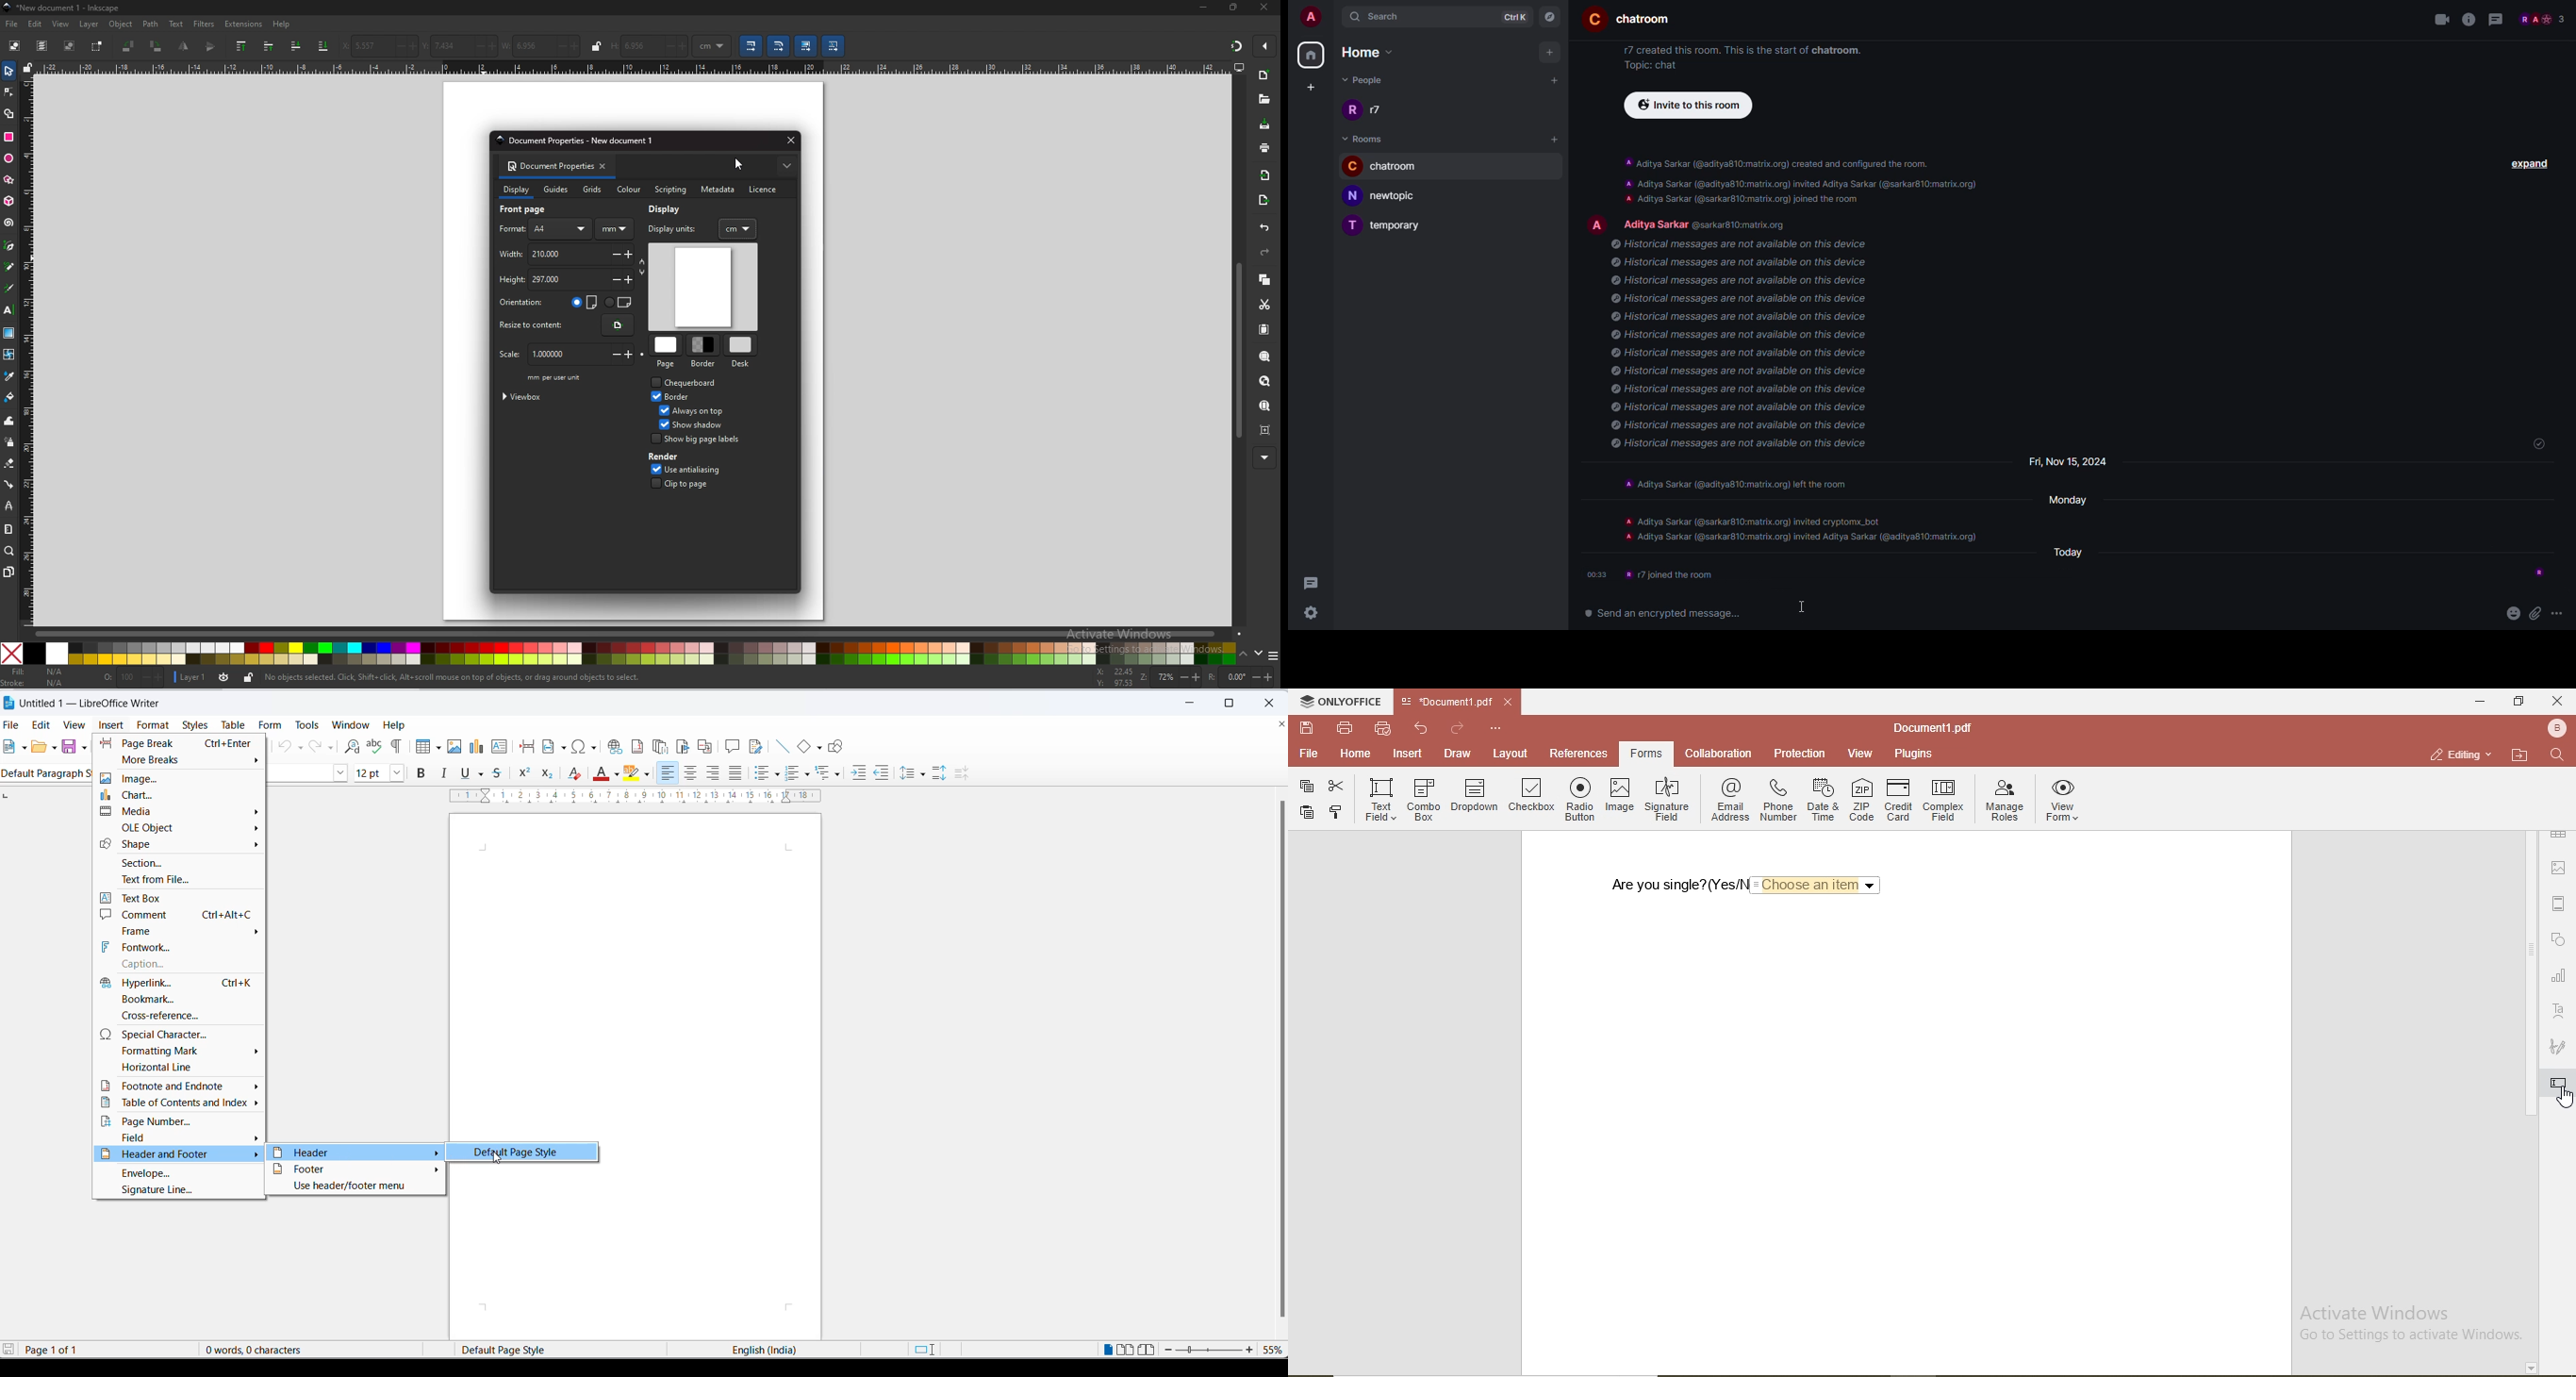  I want to click on table grid, so click(437, 748).